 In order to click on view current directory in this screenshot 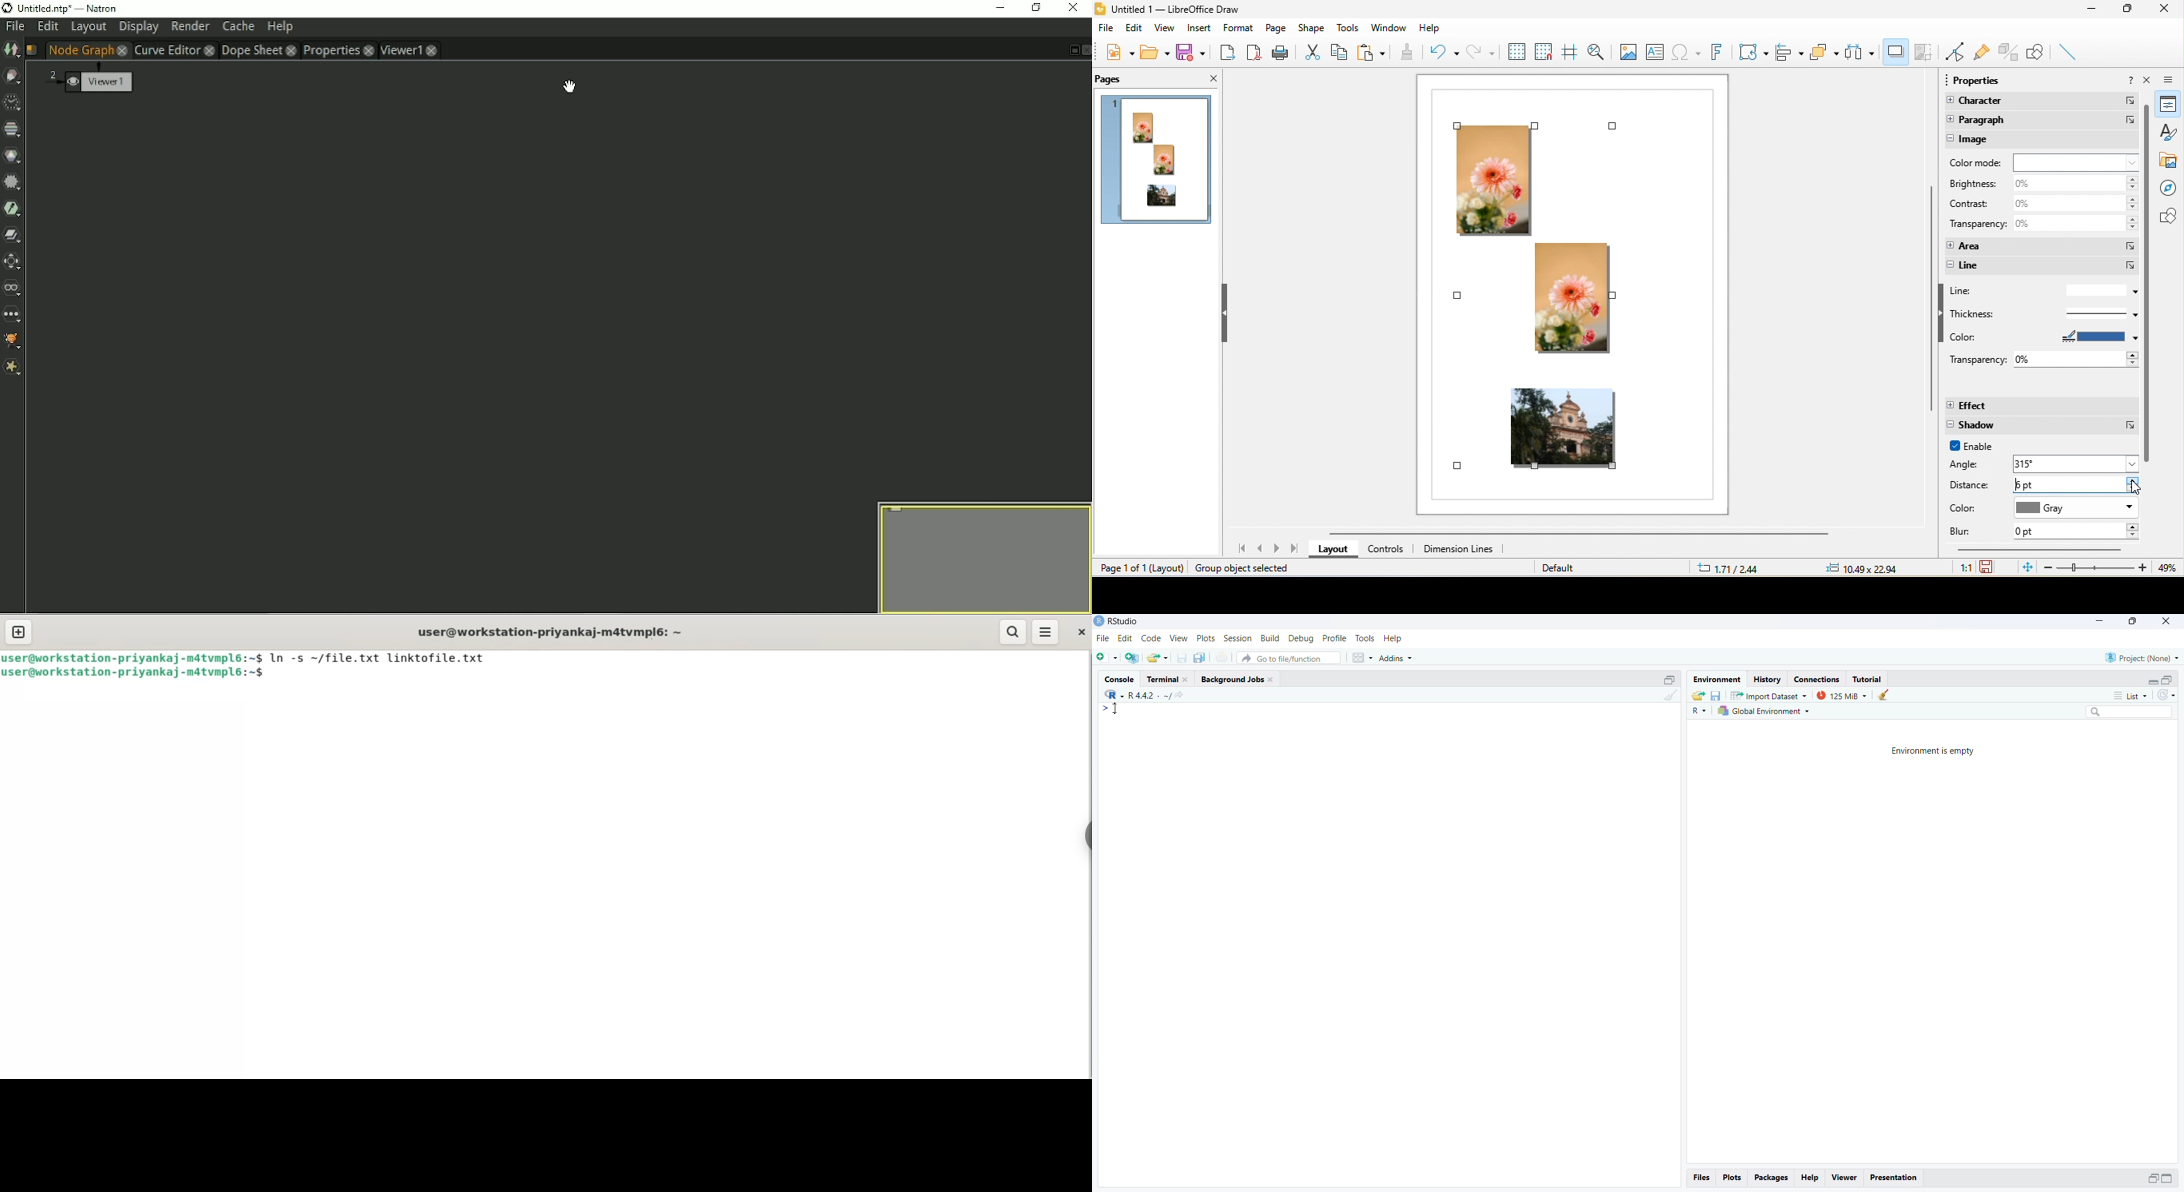, I will do `click(1173, 695)`.